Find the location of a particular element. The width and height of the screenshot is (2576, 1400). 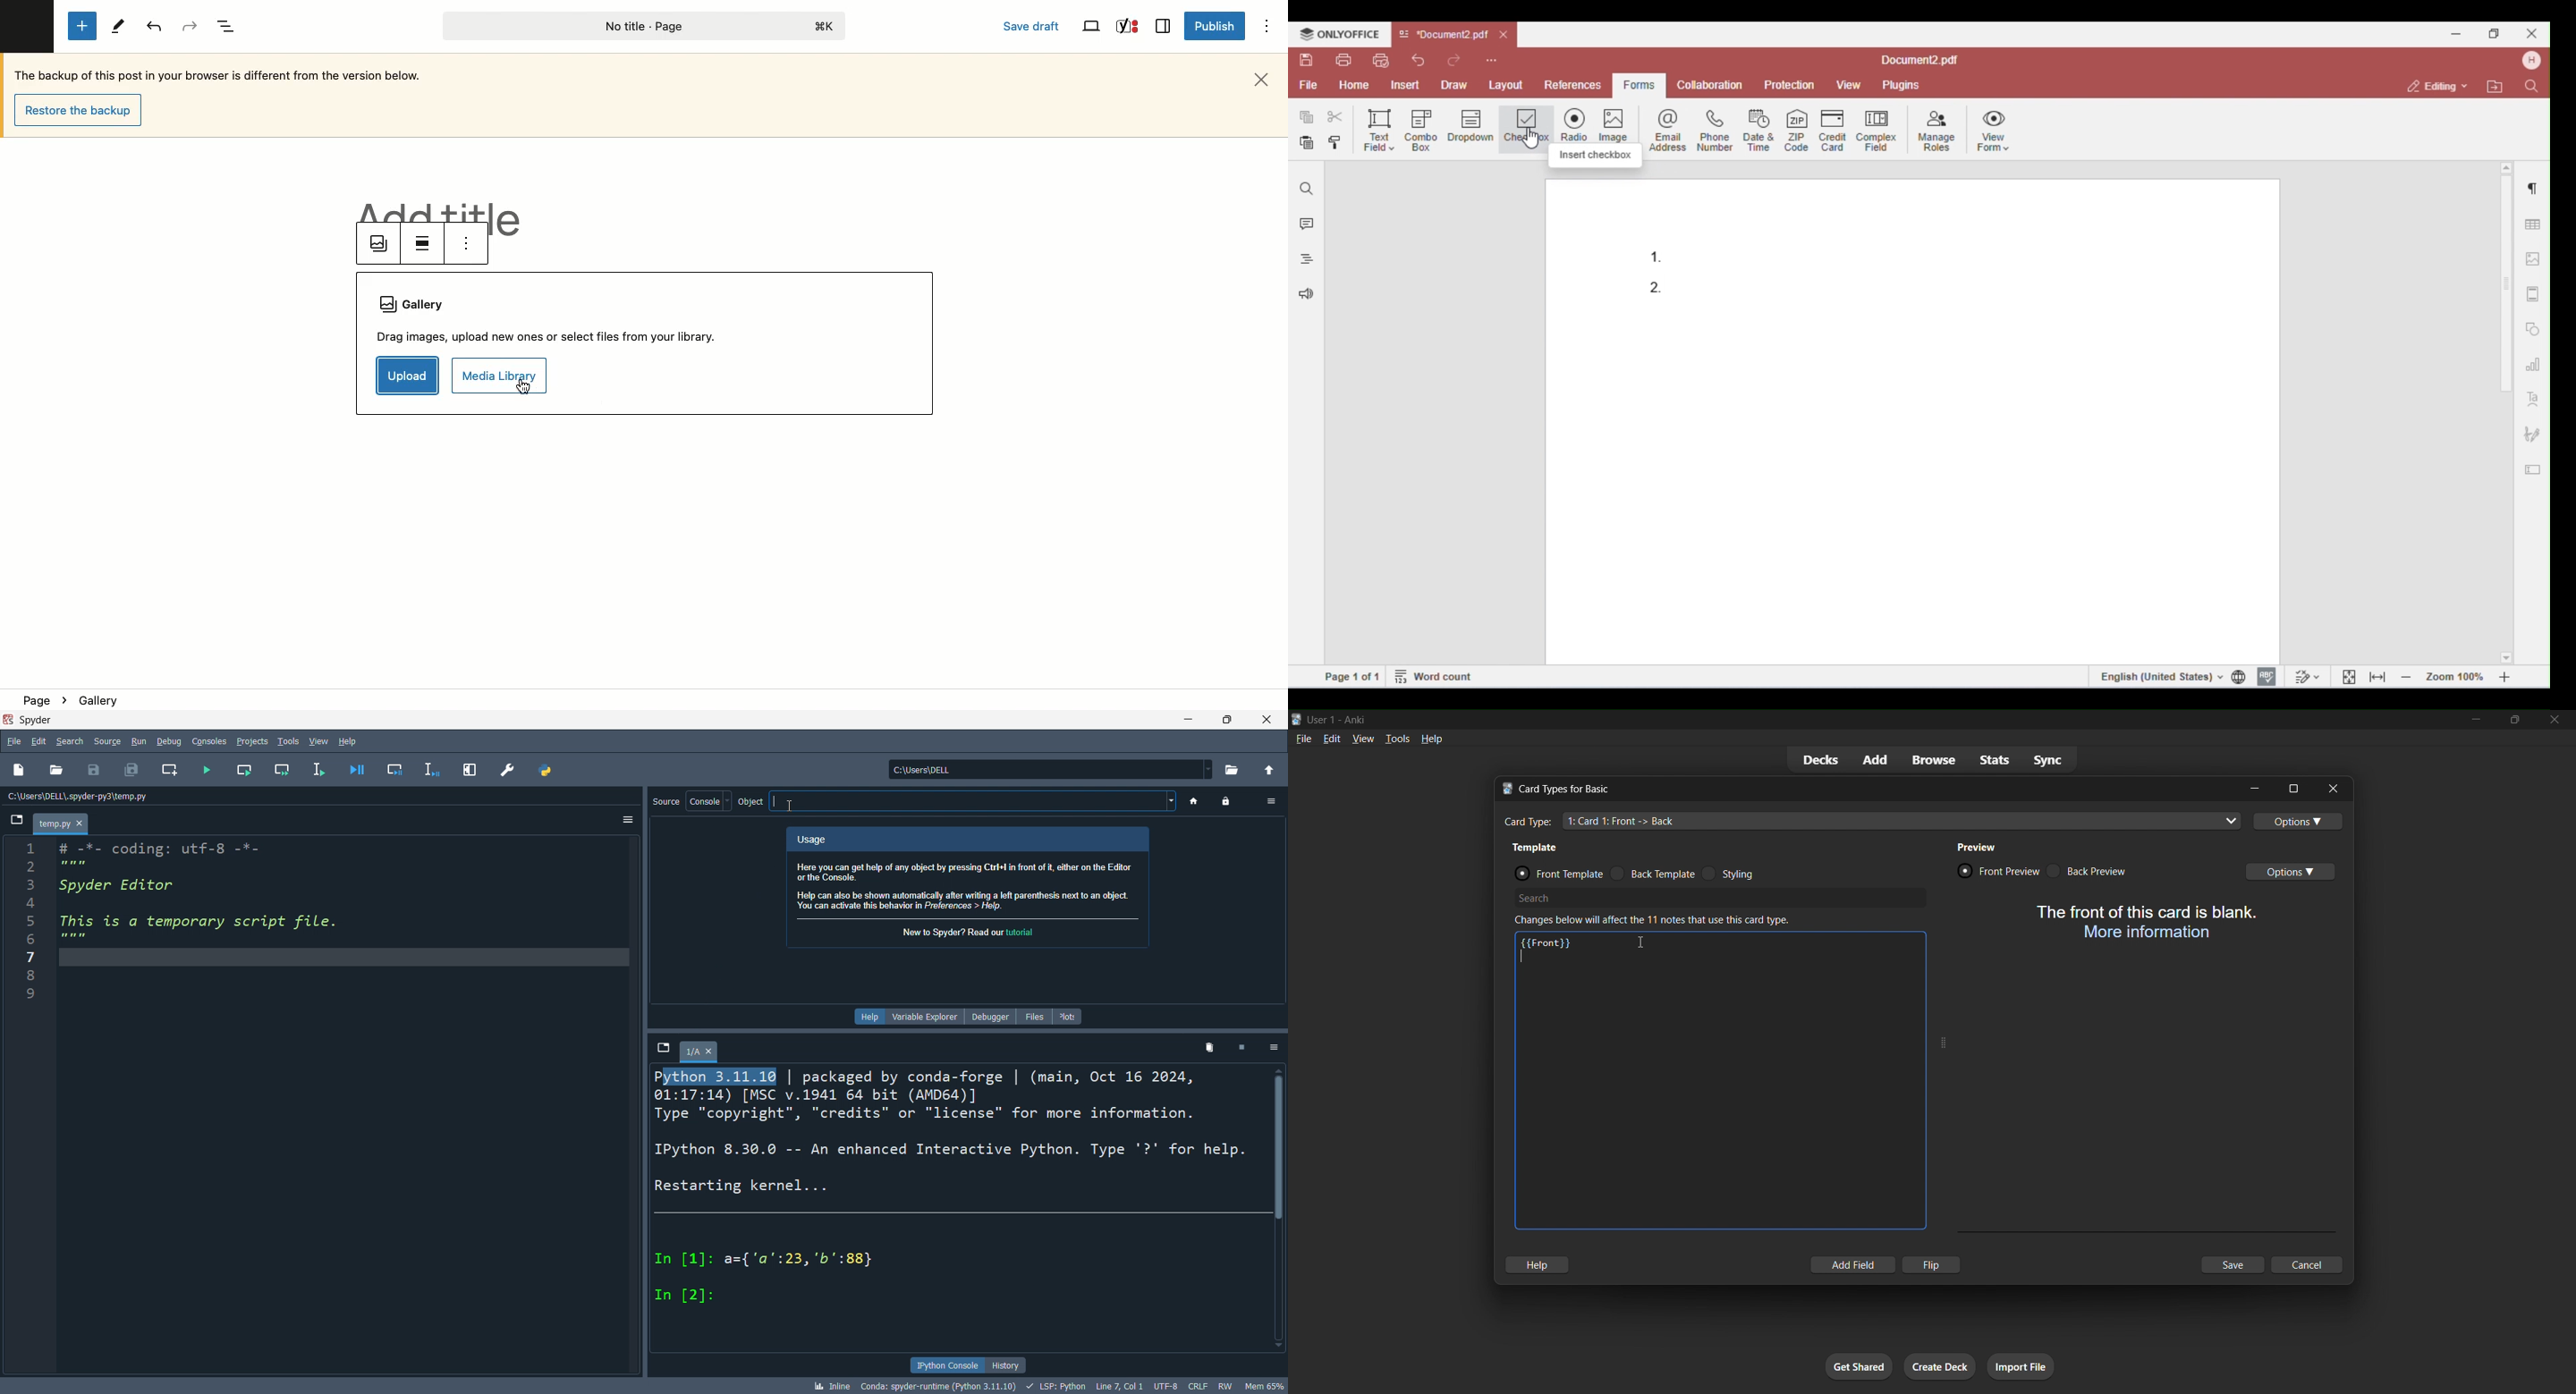

decks is located at coordinates (1821, 761).